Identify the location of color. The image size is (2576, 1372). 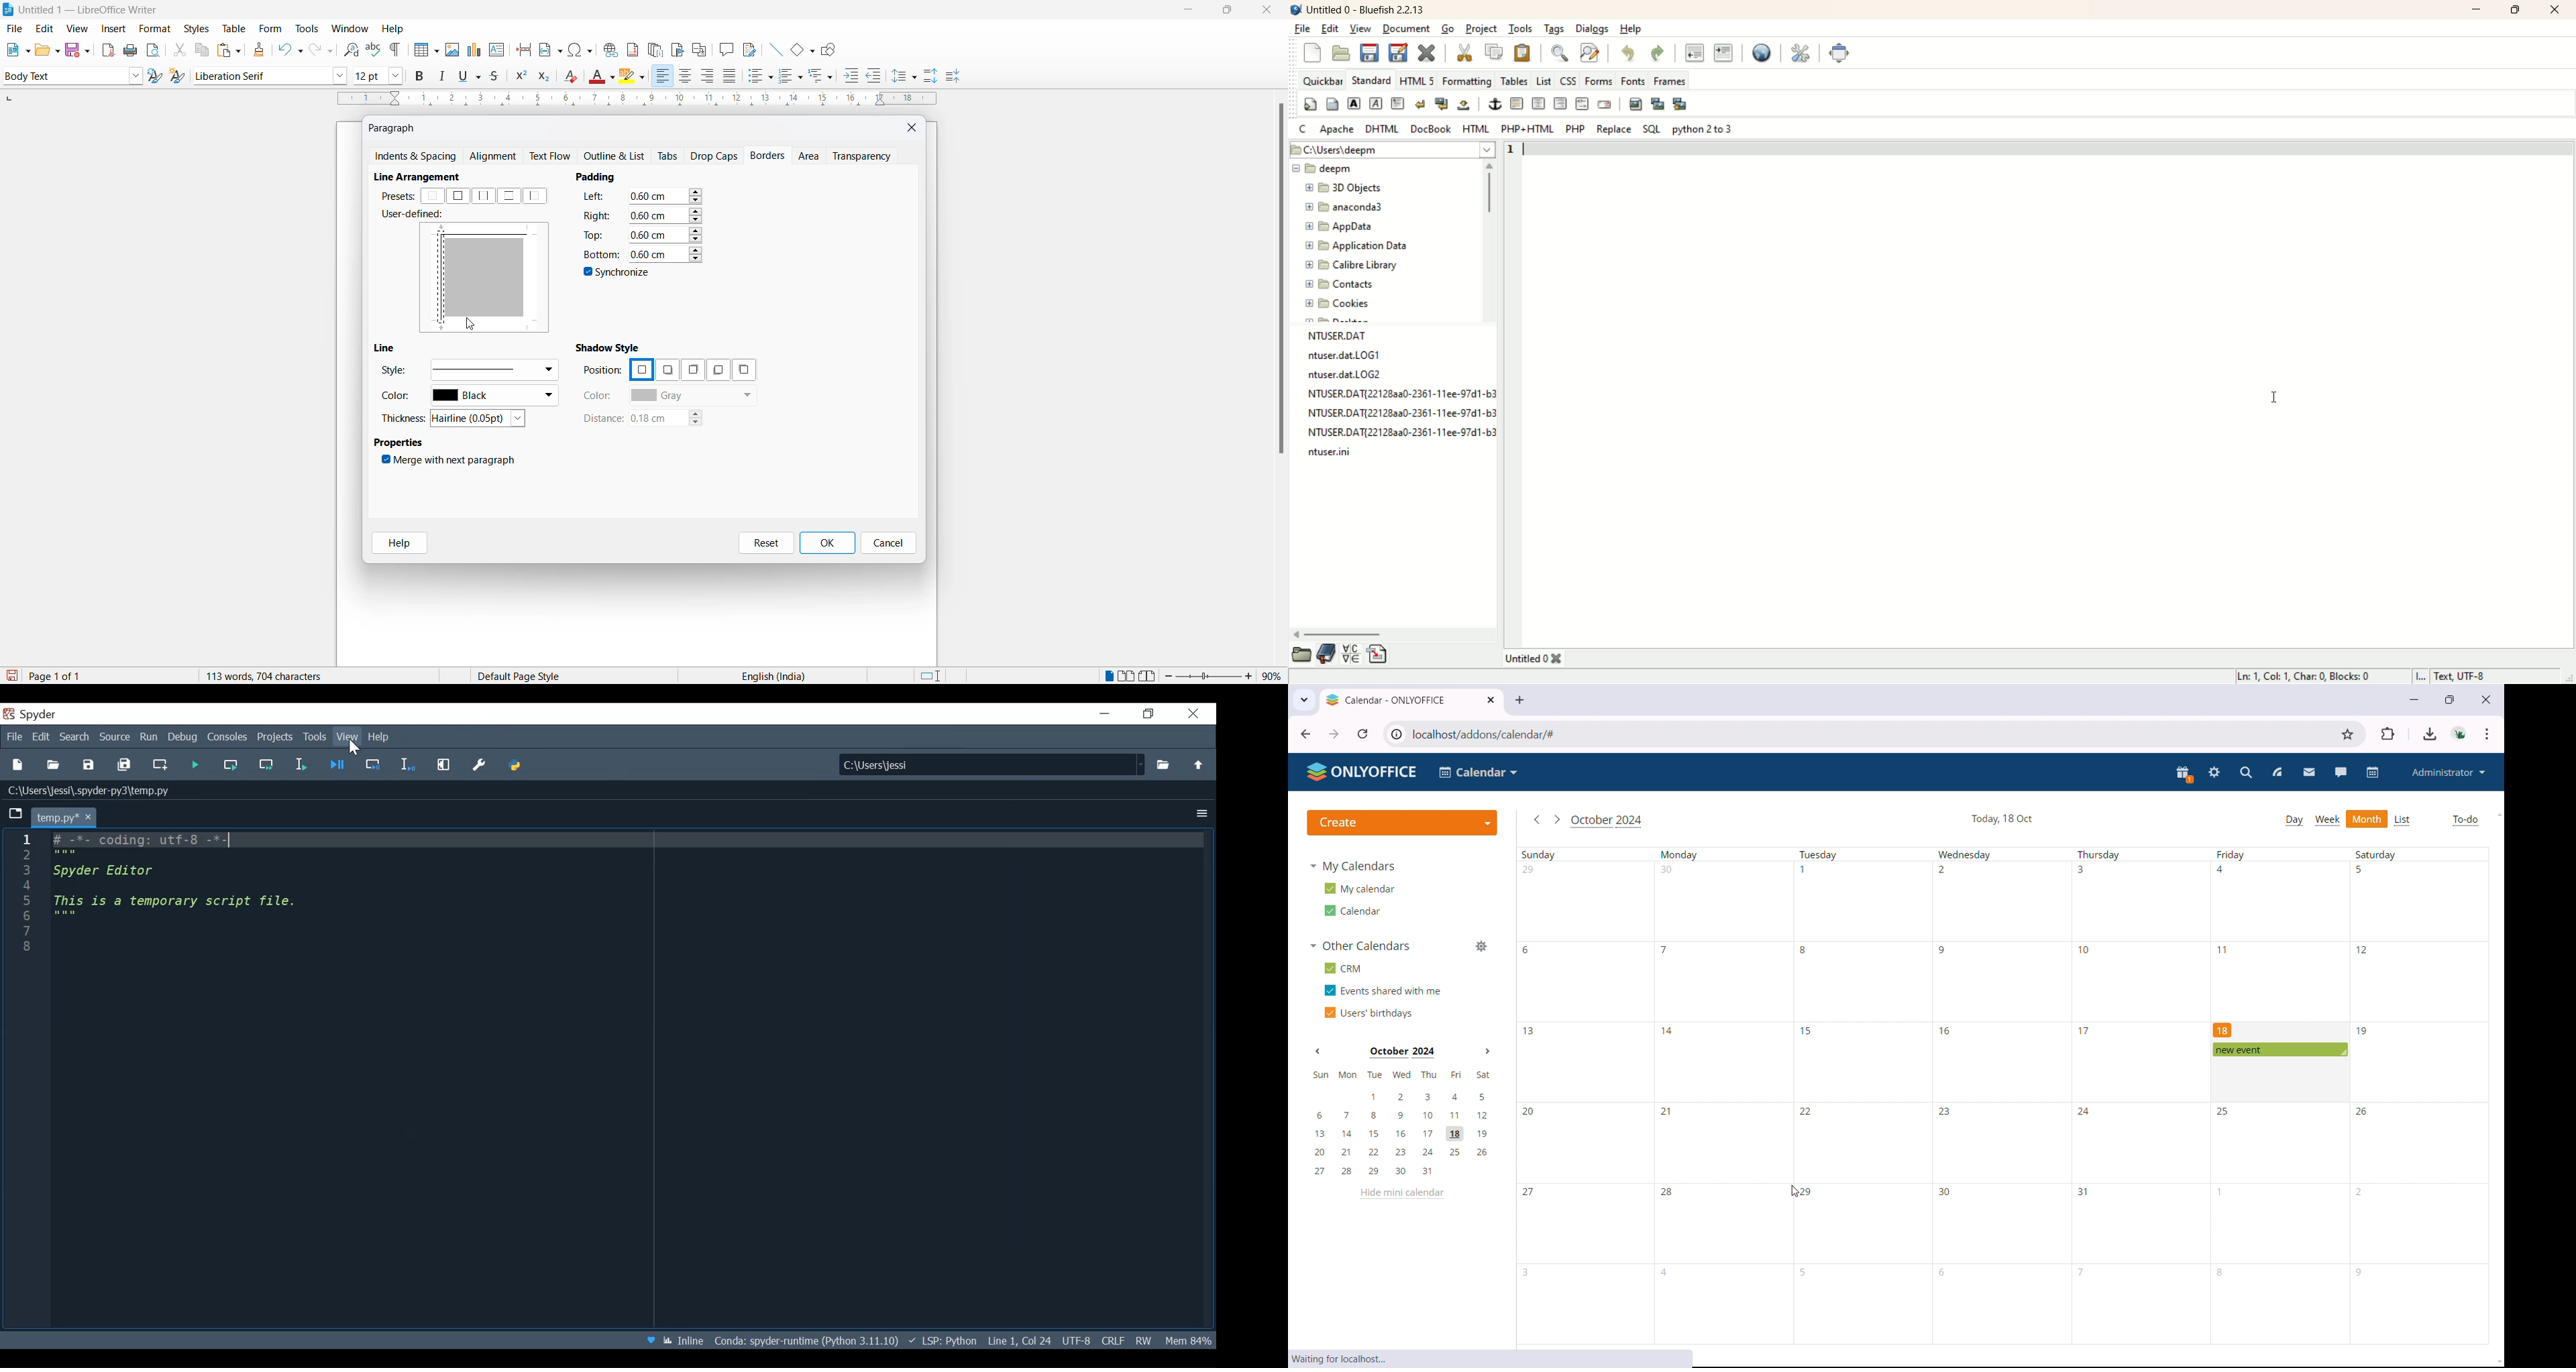
(598, 396).